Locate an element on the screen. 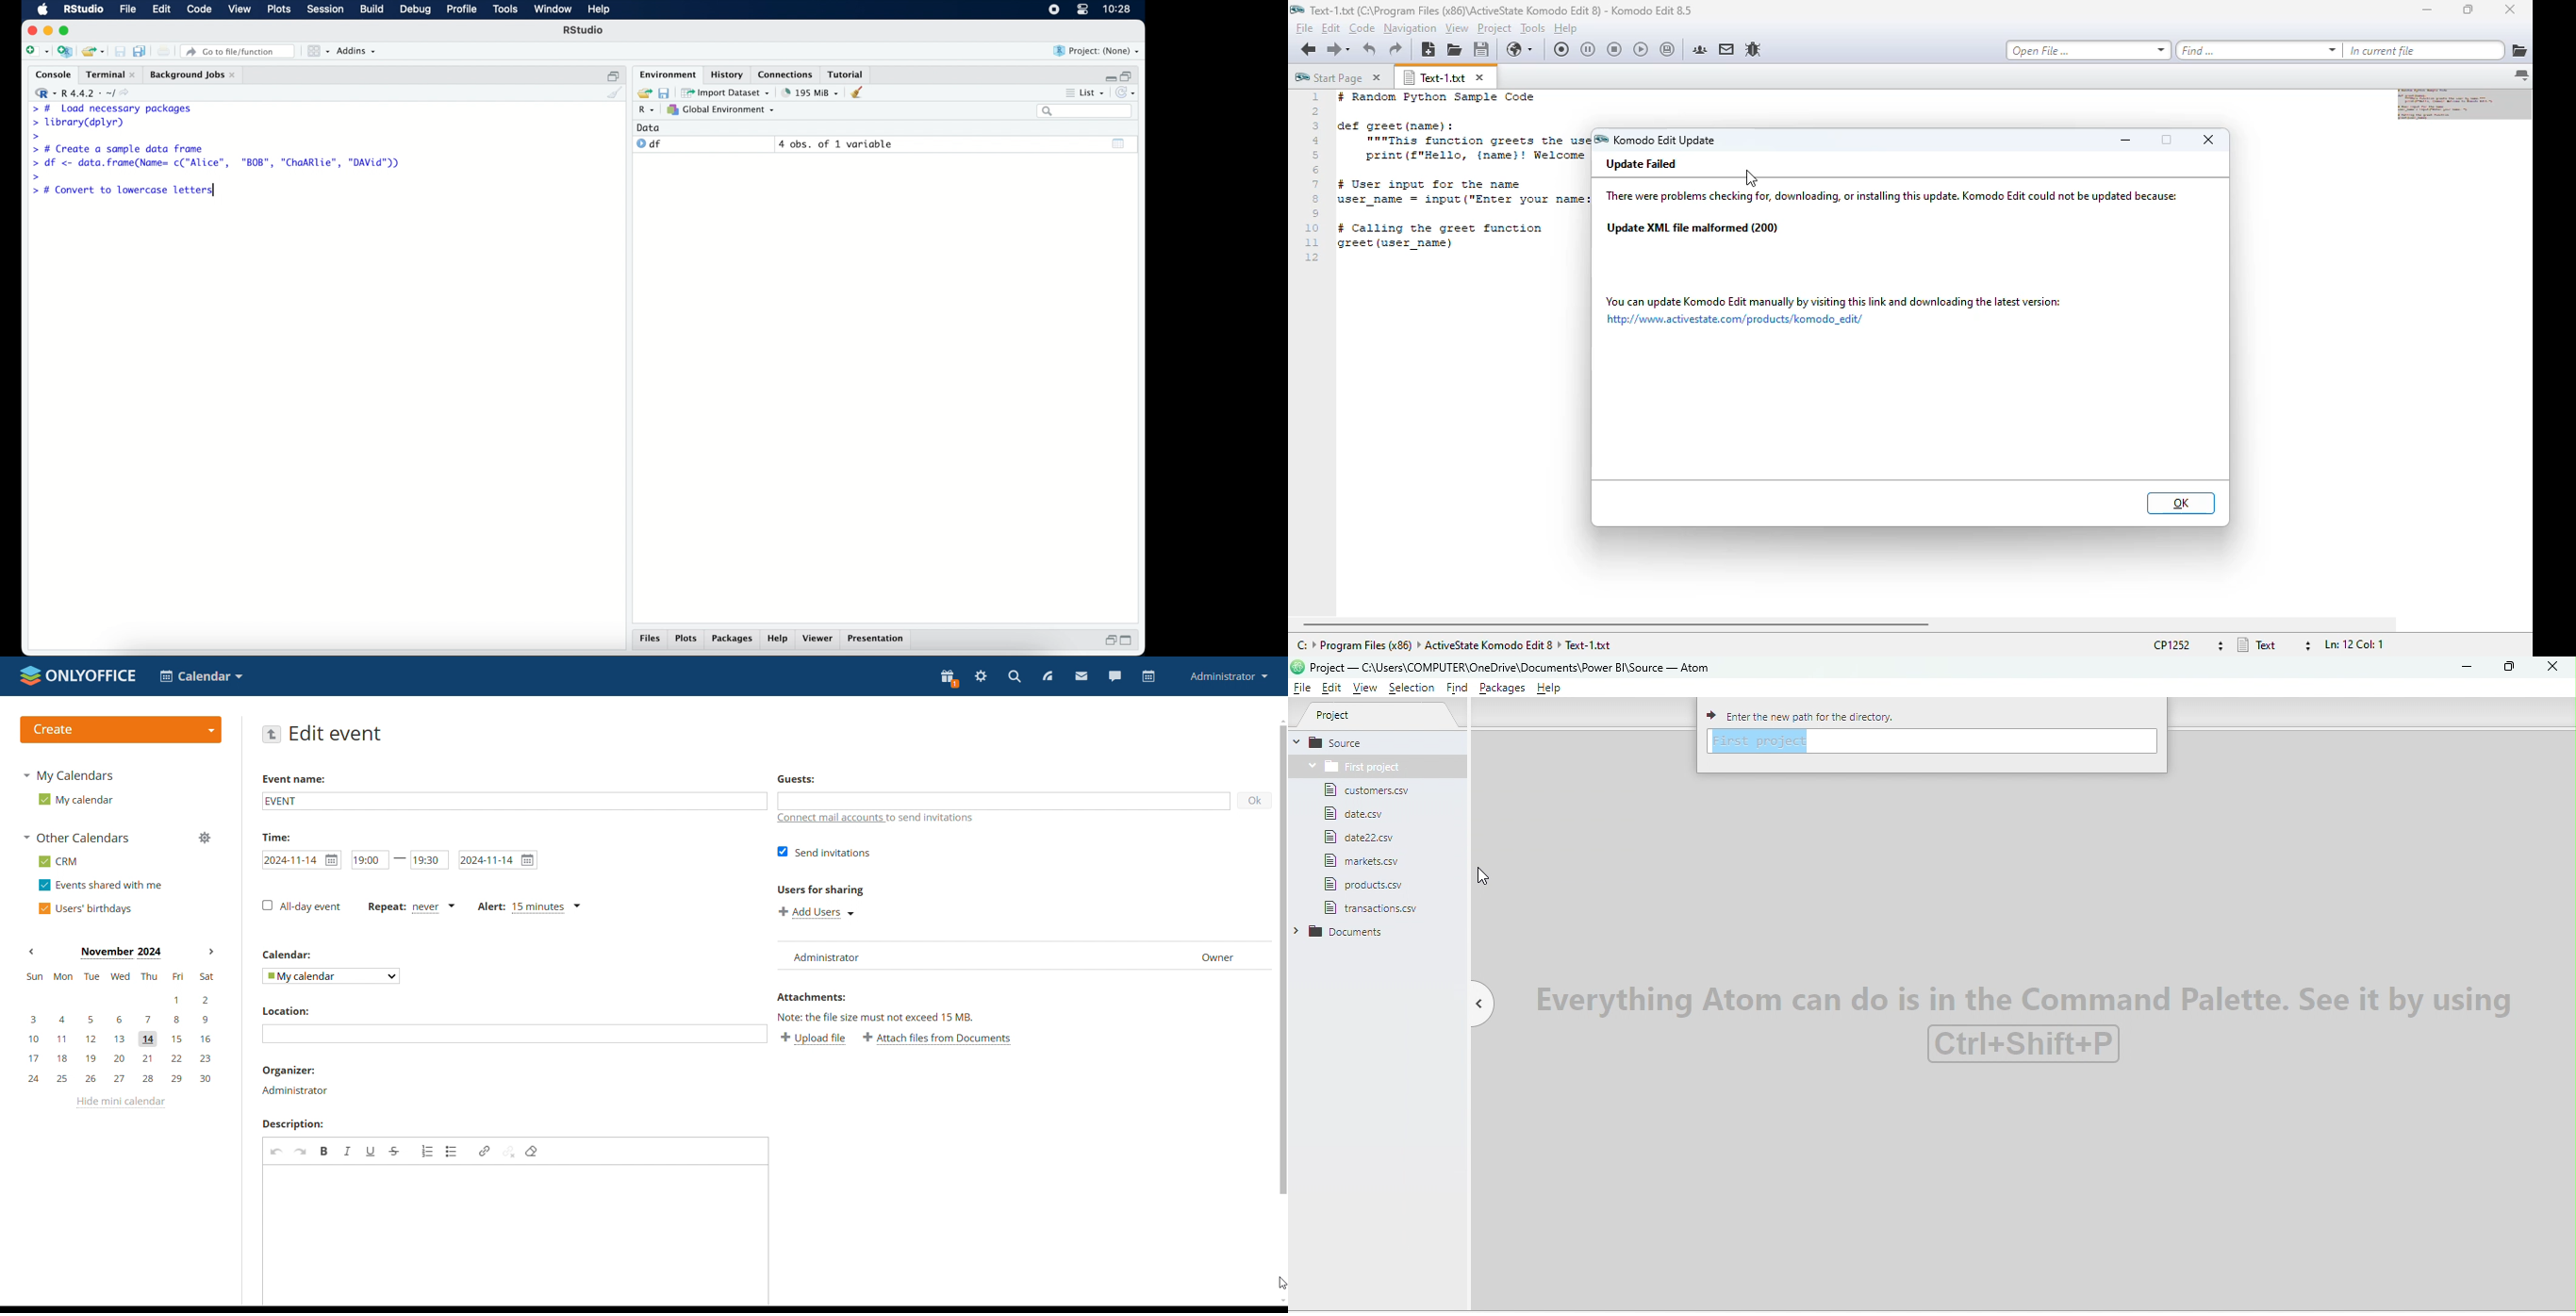 The width and height of the screenshot is (2576, 1316). present is located at coordinates (947, 679).